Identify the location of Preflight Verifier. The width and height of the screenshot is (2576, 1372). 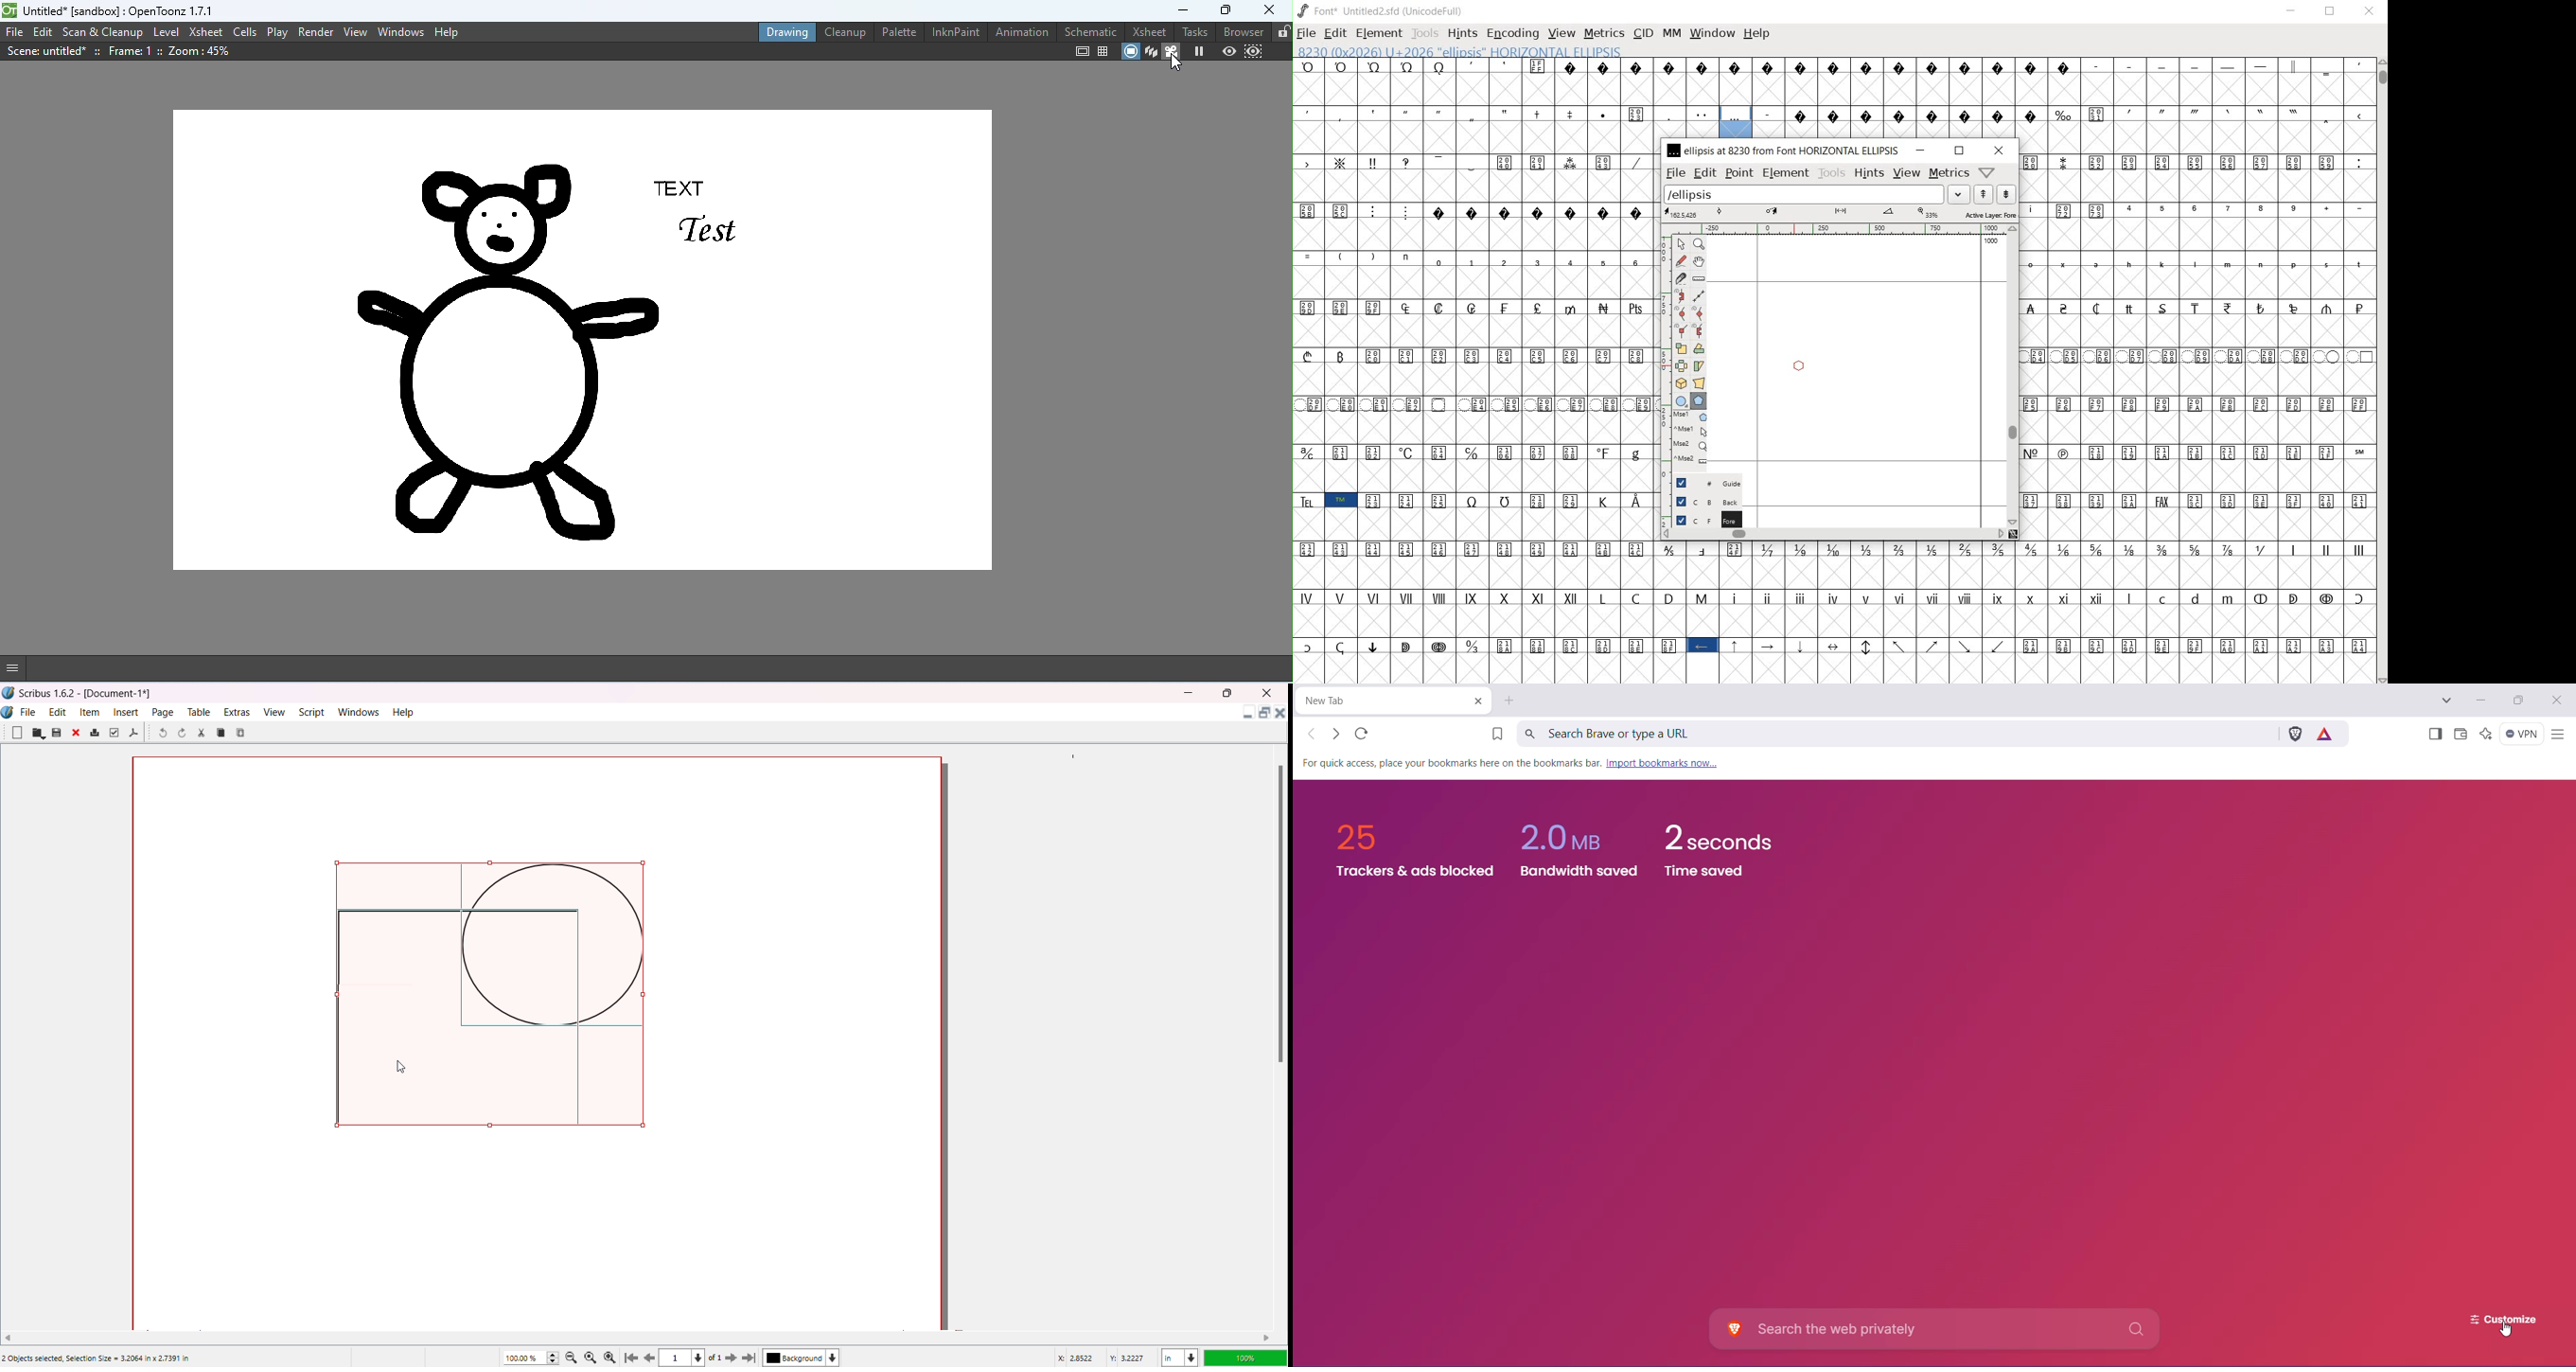
(113, 733).